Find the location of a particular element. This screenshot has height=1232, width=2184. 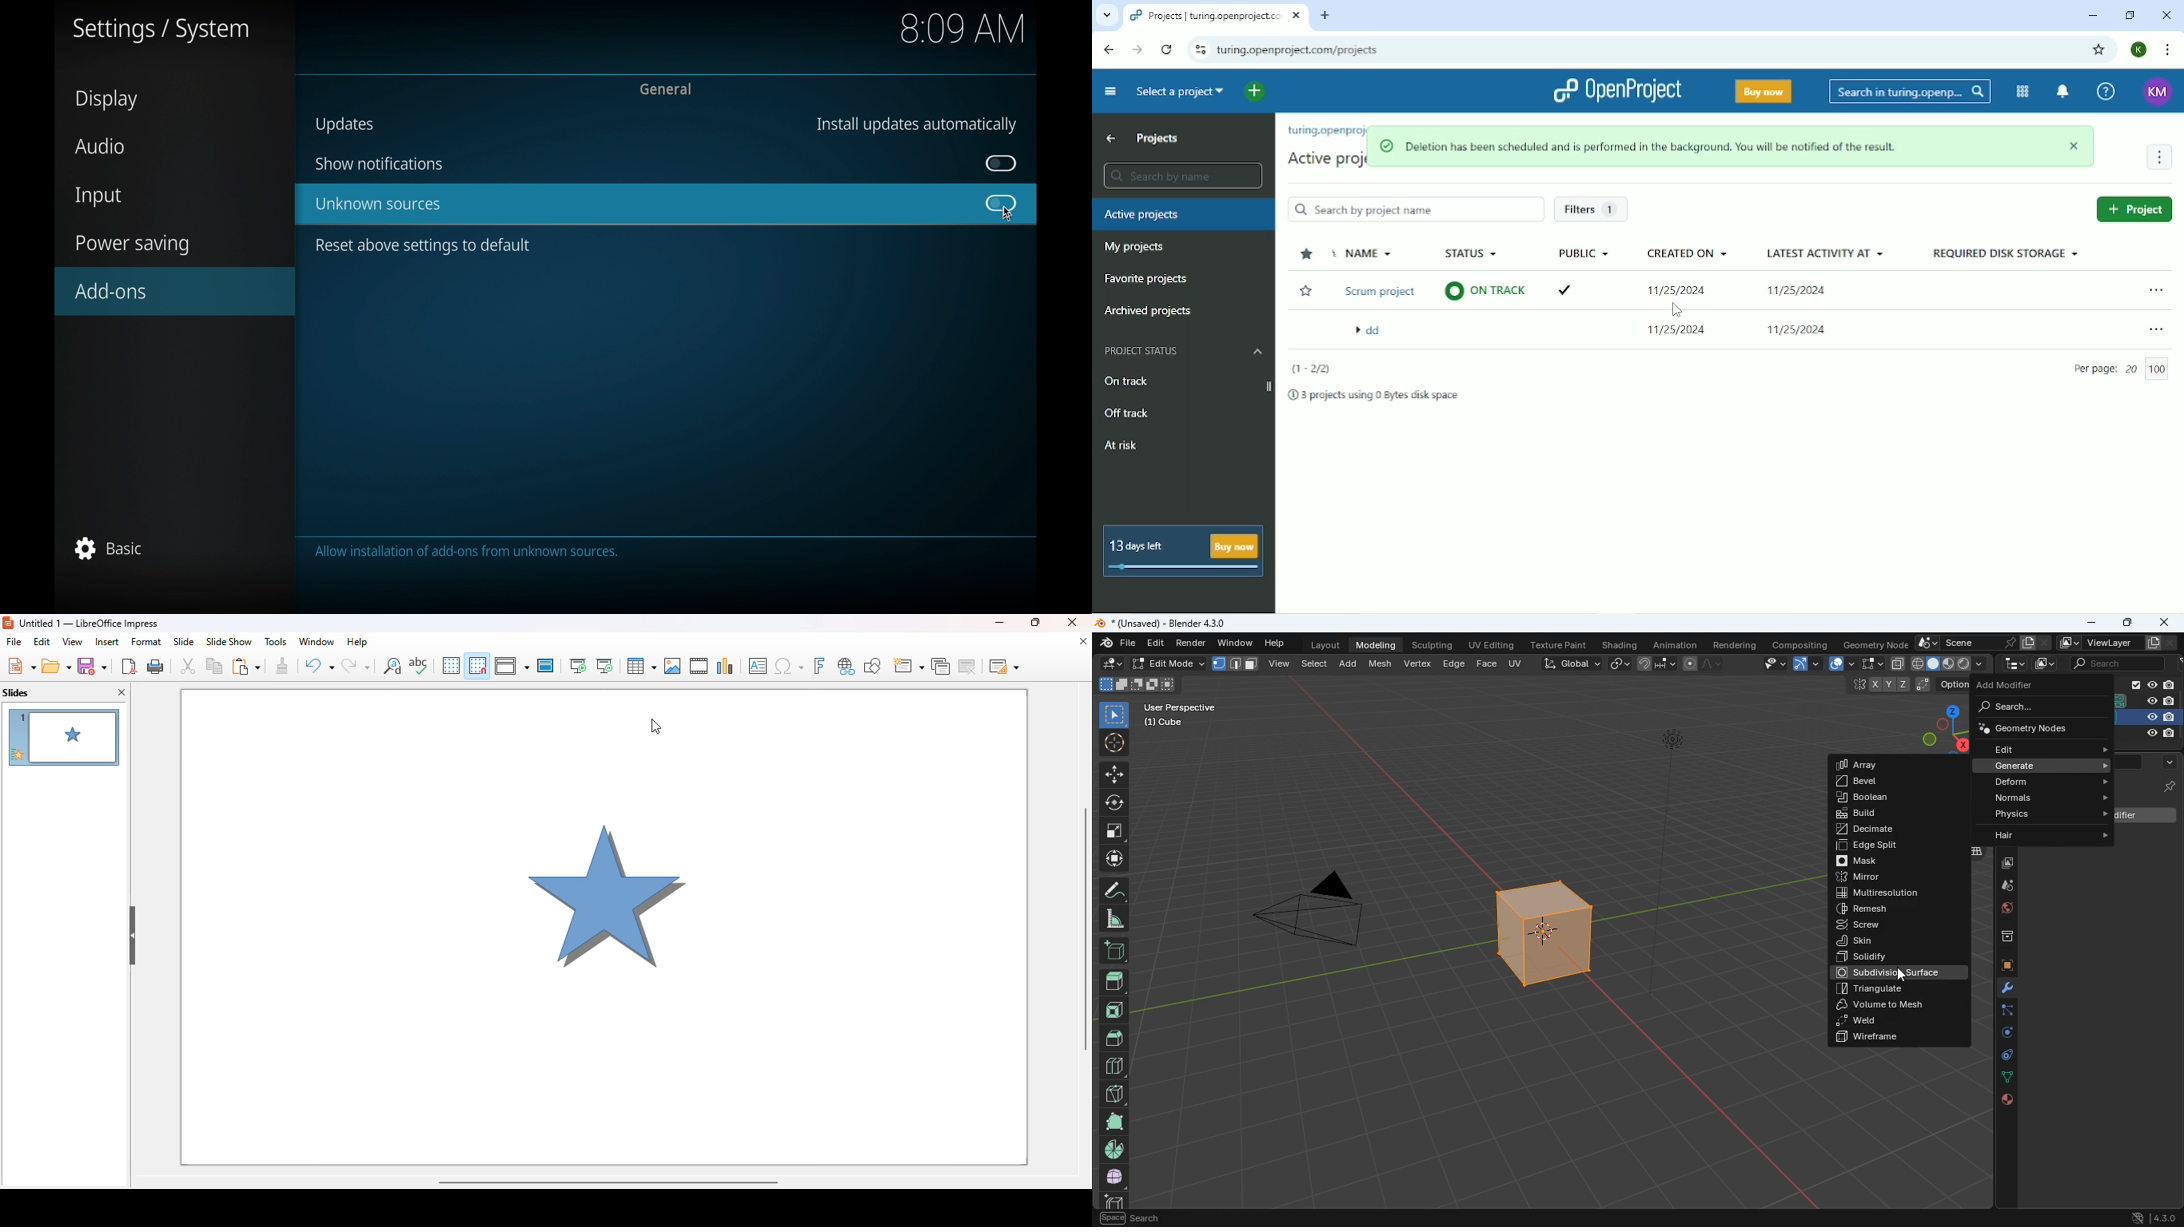

scene is located at coordinates (2116, 662).